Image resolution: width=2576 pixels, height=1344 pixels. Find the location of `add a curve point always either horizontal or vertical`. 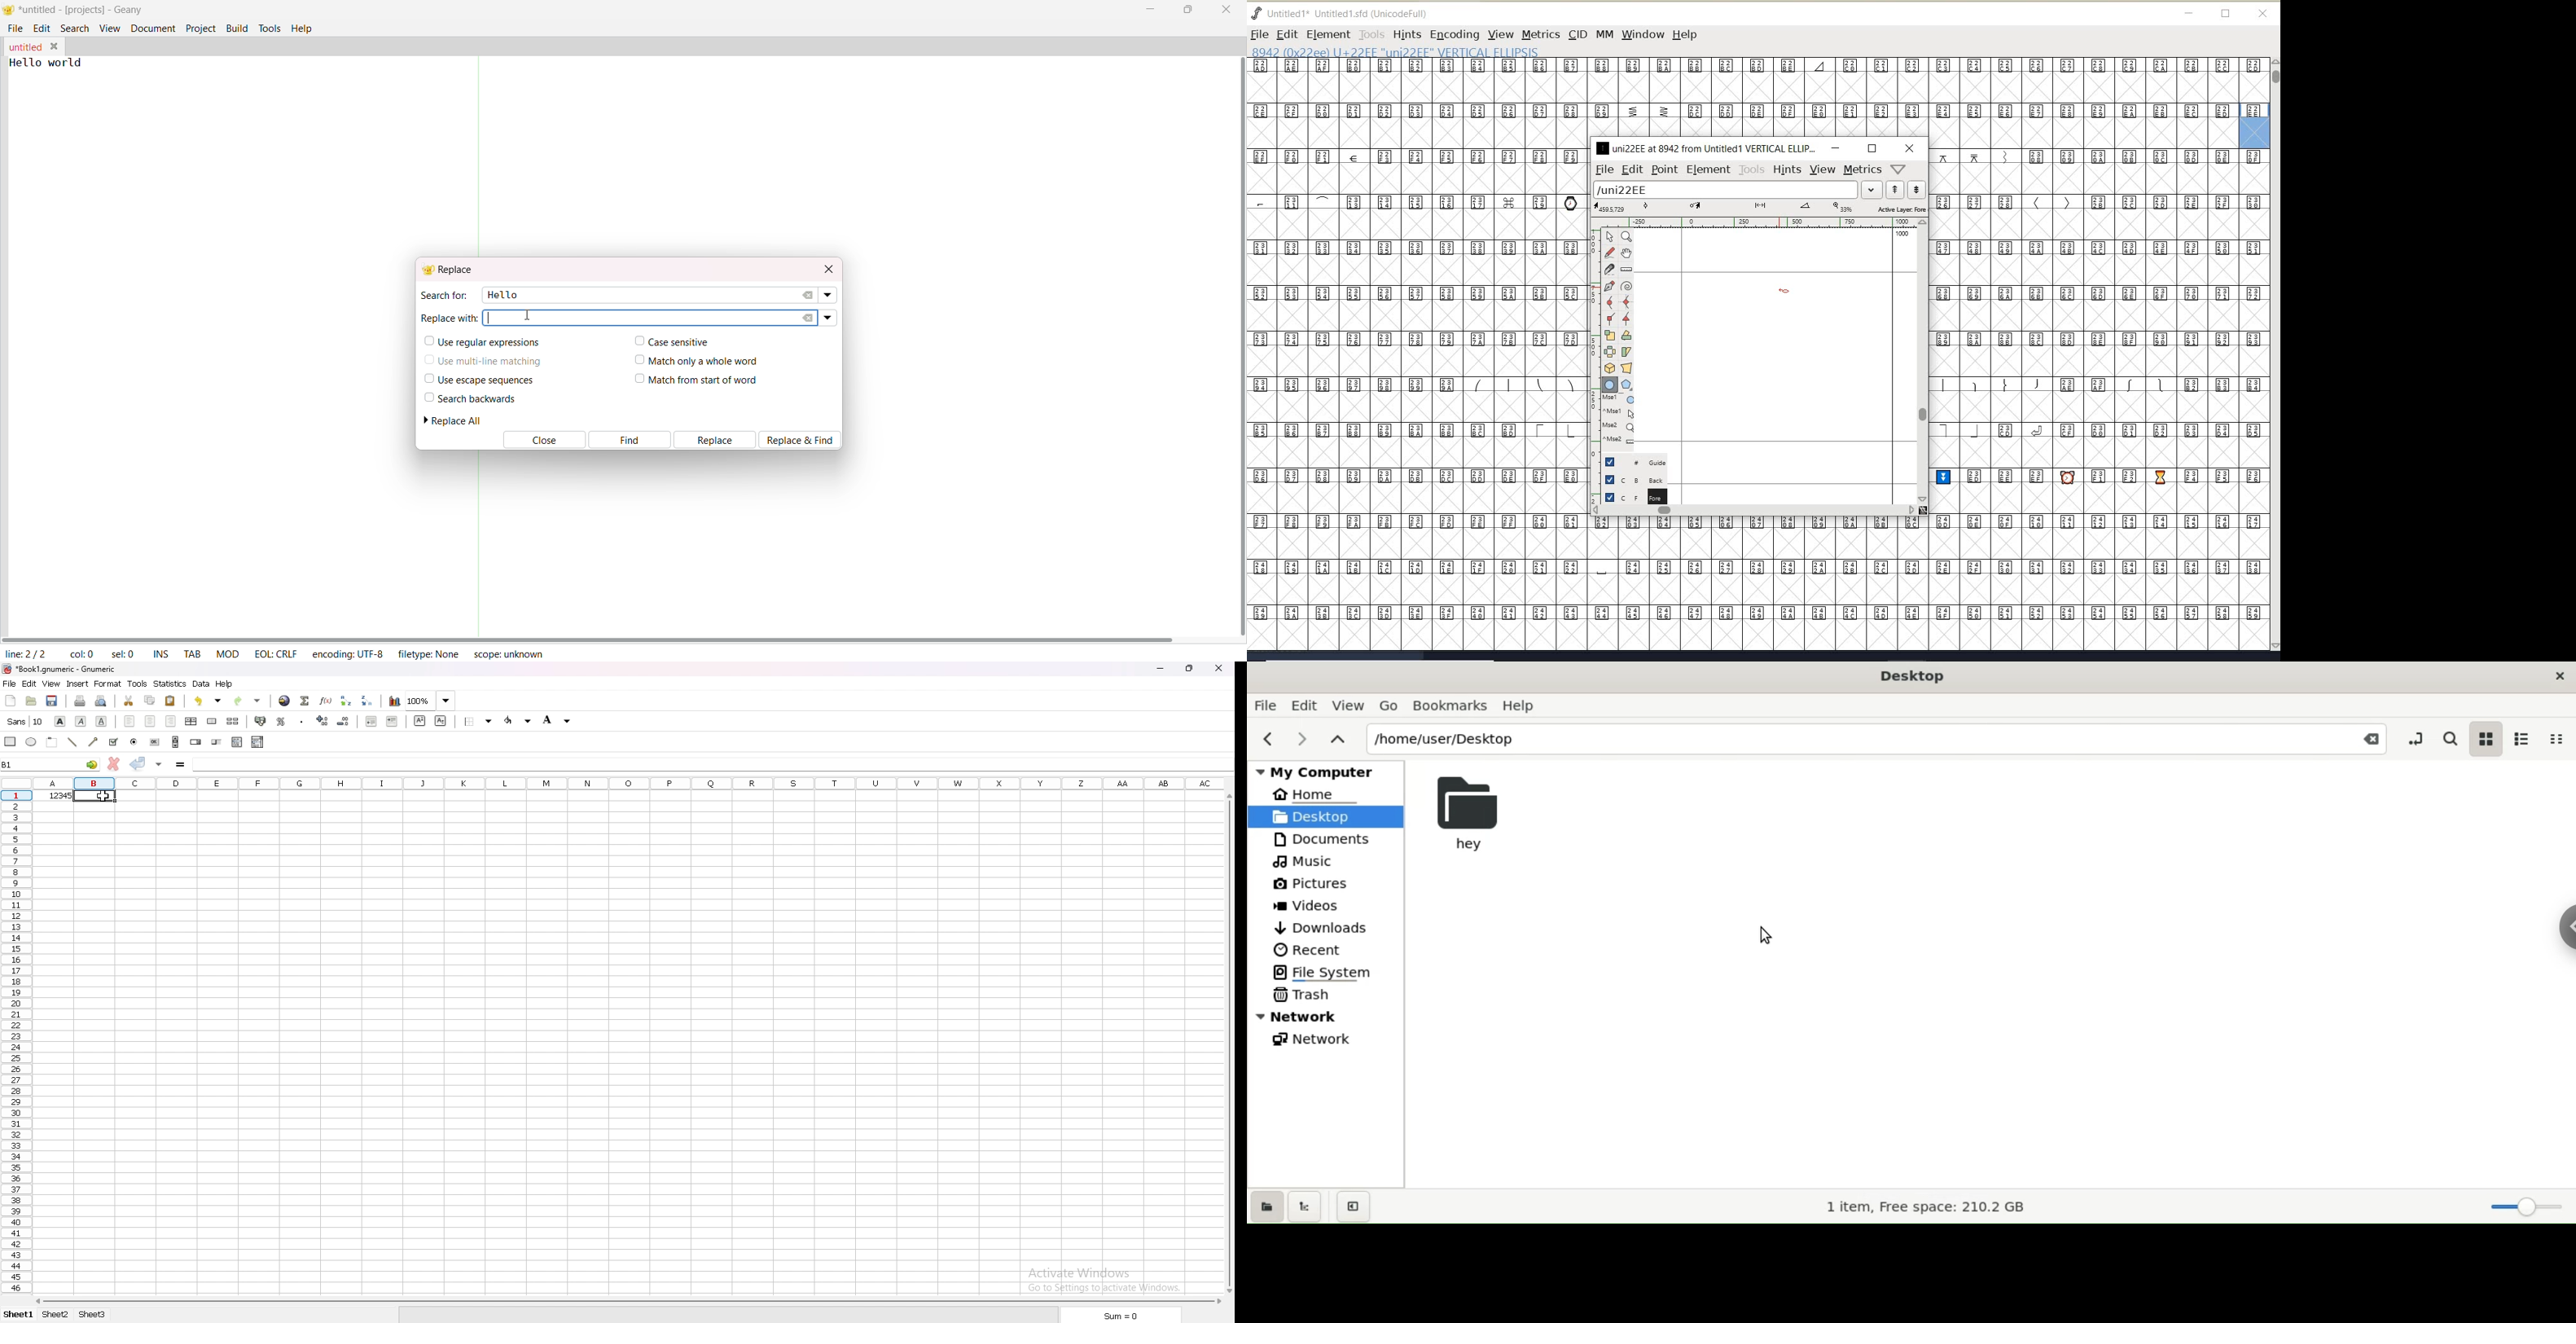

add a curve point always either horizontal or vertical is located at coordinates (1625, 302).